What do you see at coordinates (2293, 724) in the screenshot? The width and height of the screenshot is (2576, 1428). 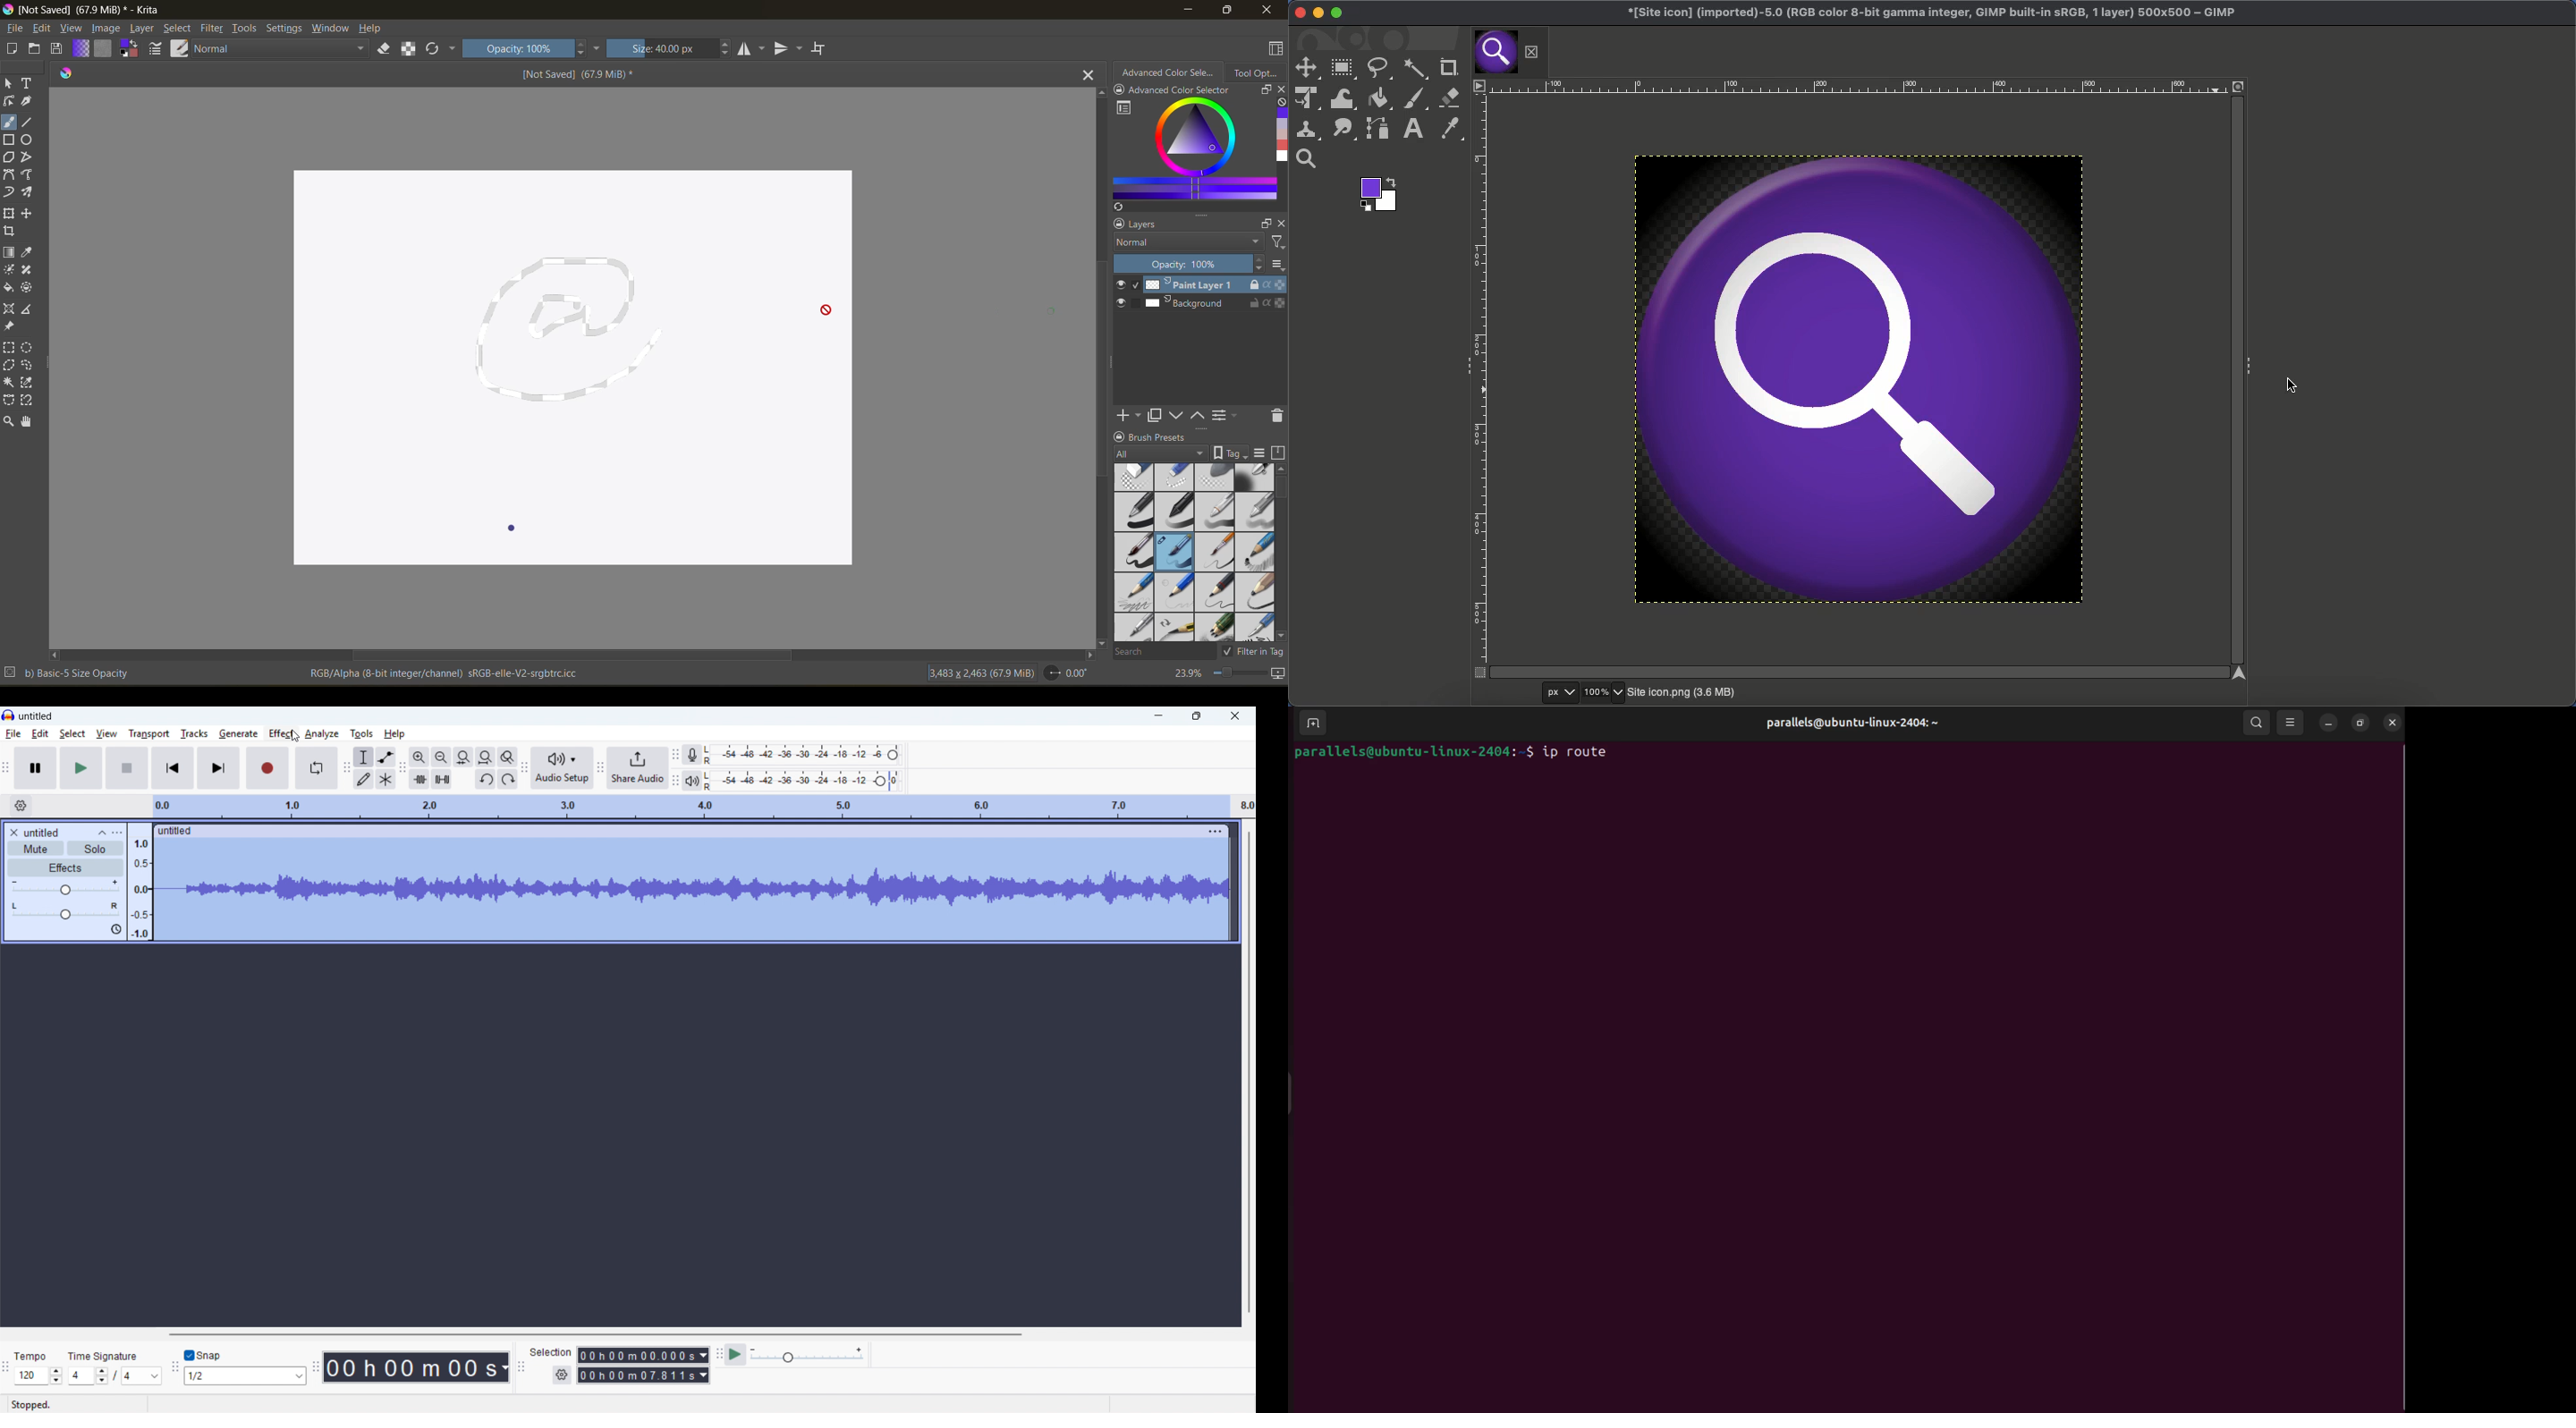 I see `view options` at bounding box center [2293, 724].